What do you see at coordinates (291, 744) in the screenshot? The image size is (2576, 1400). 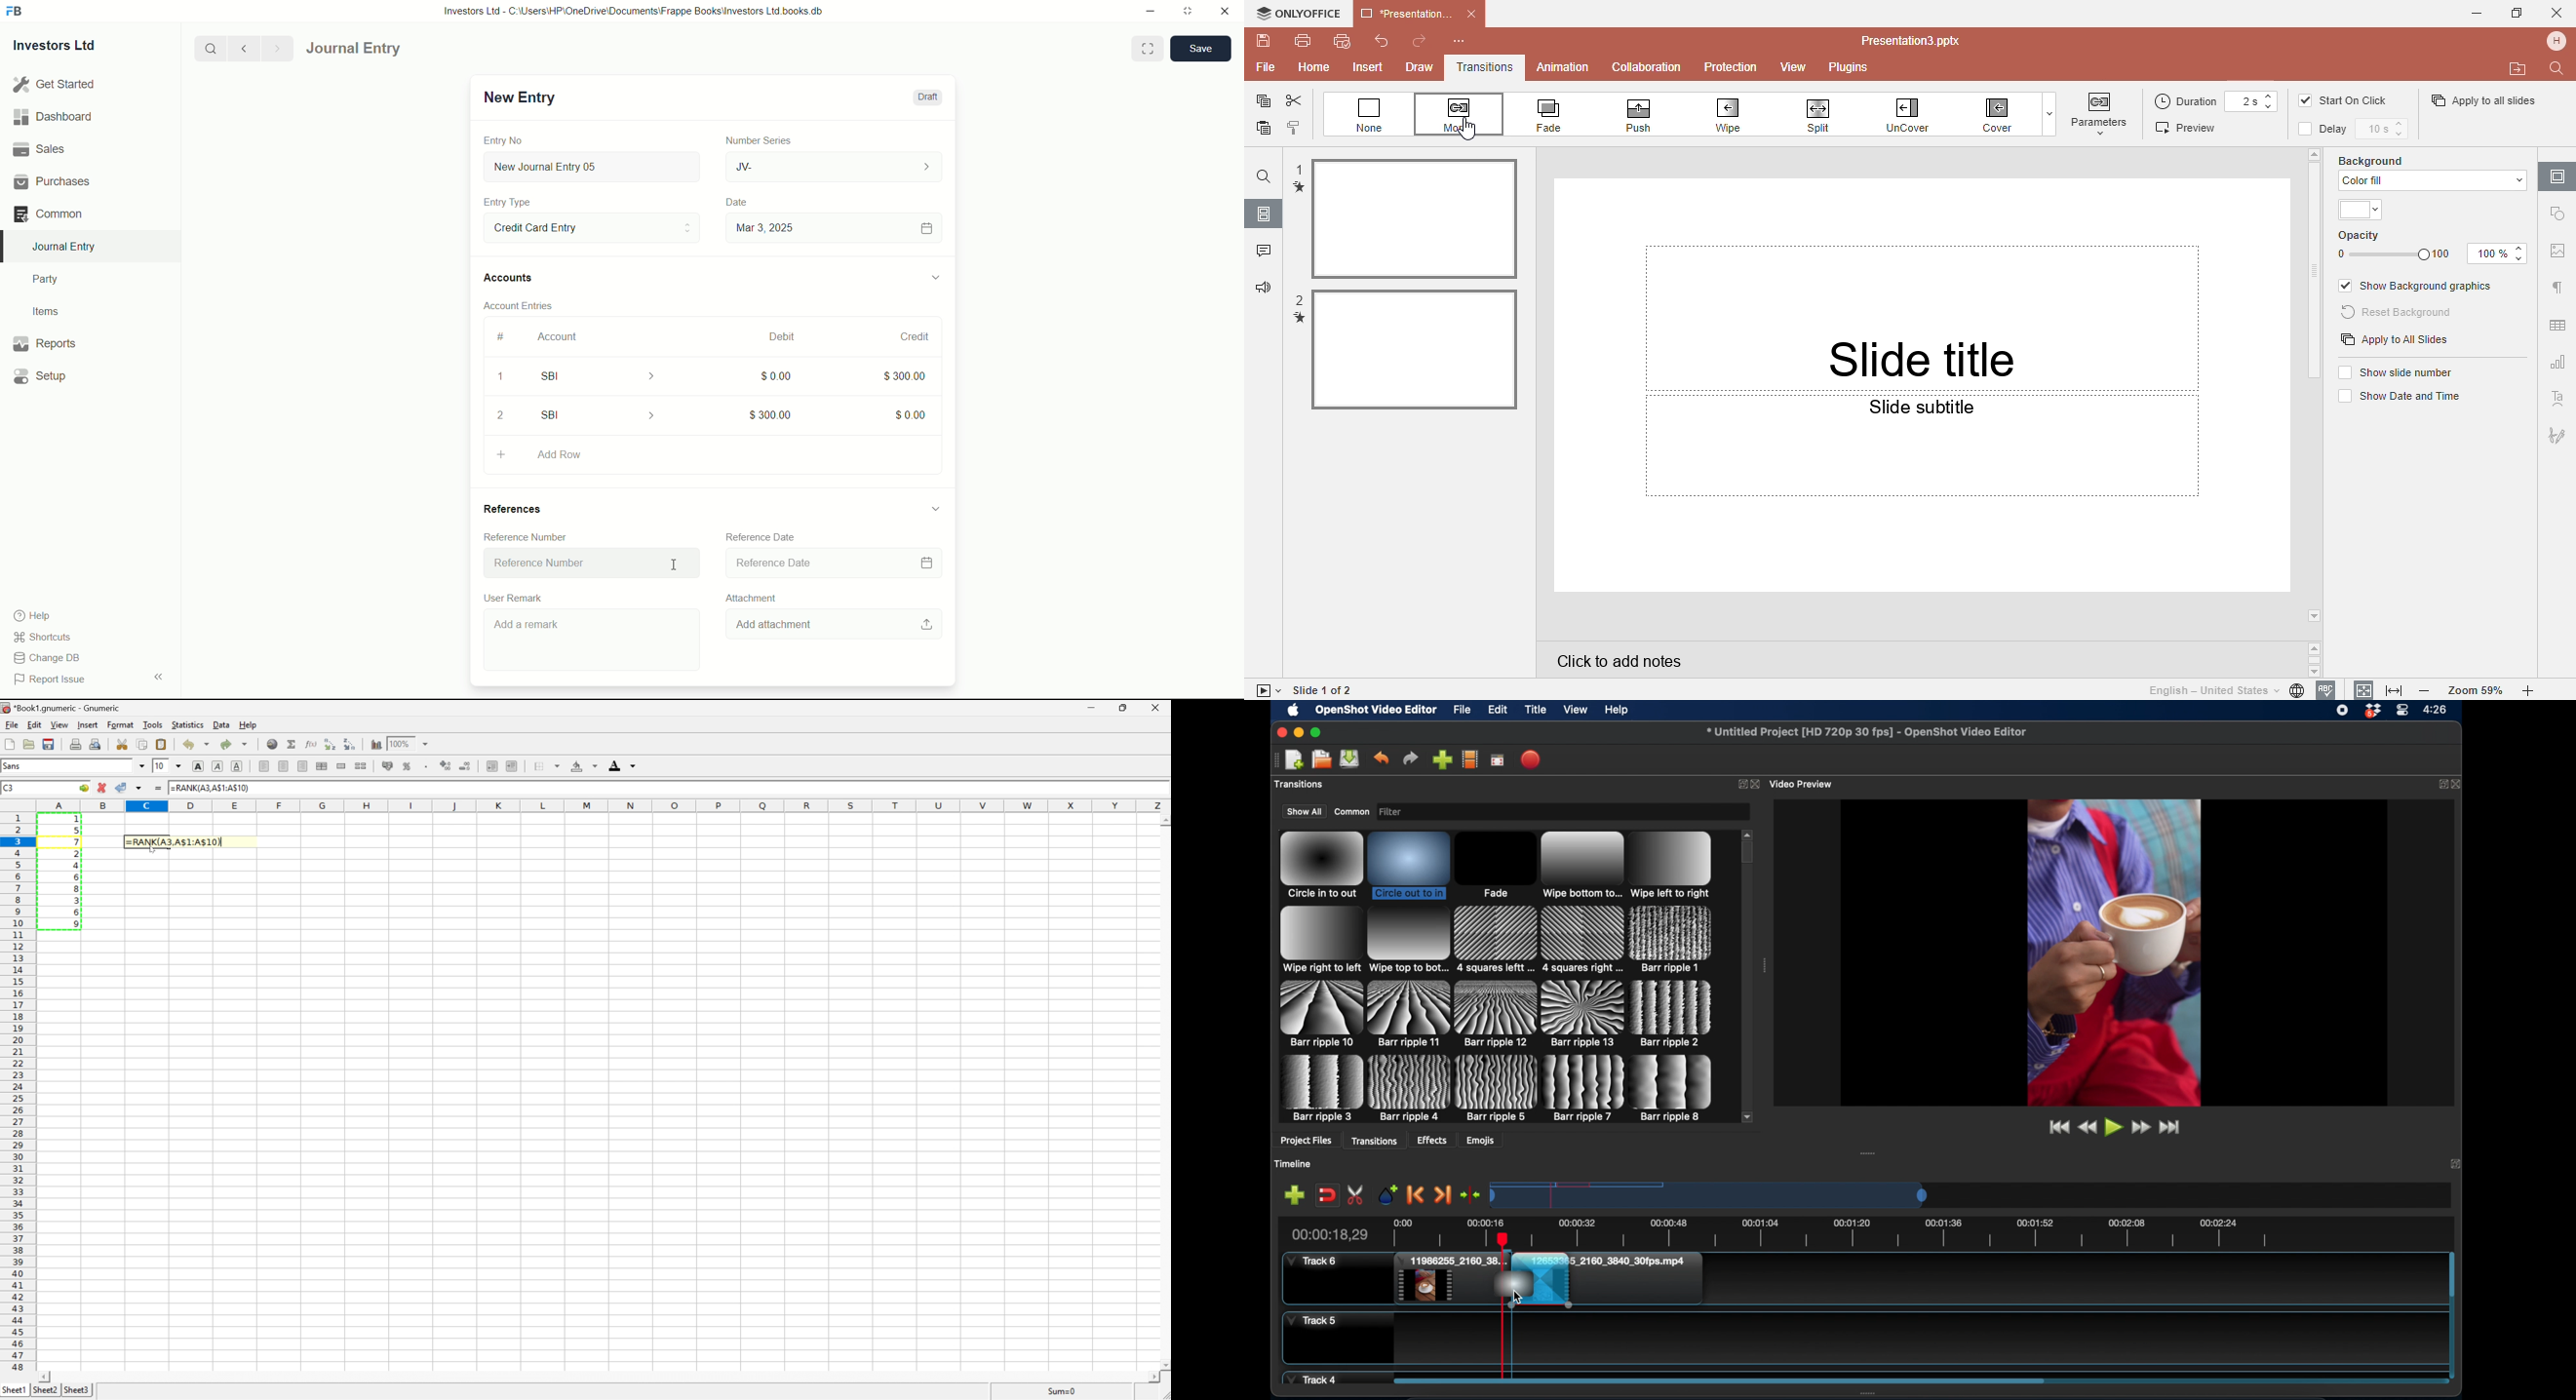 I see `sum in current cell` at bounding box center [291, 744].